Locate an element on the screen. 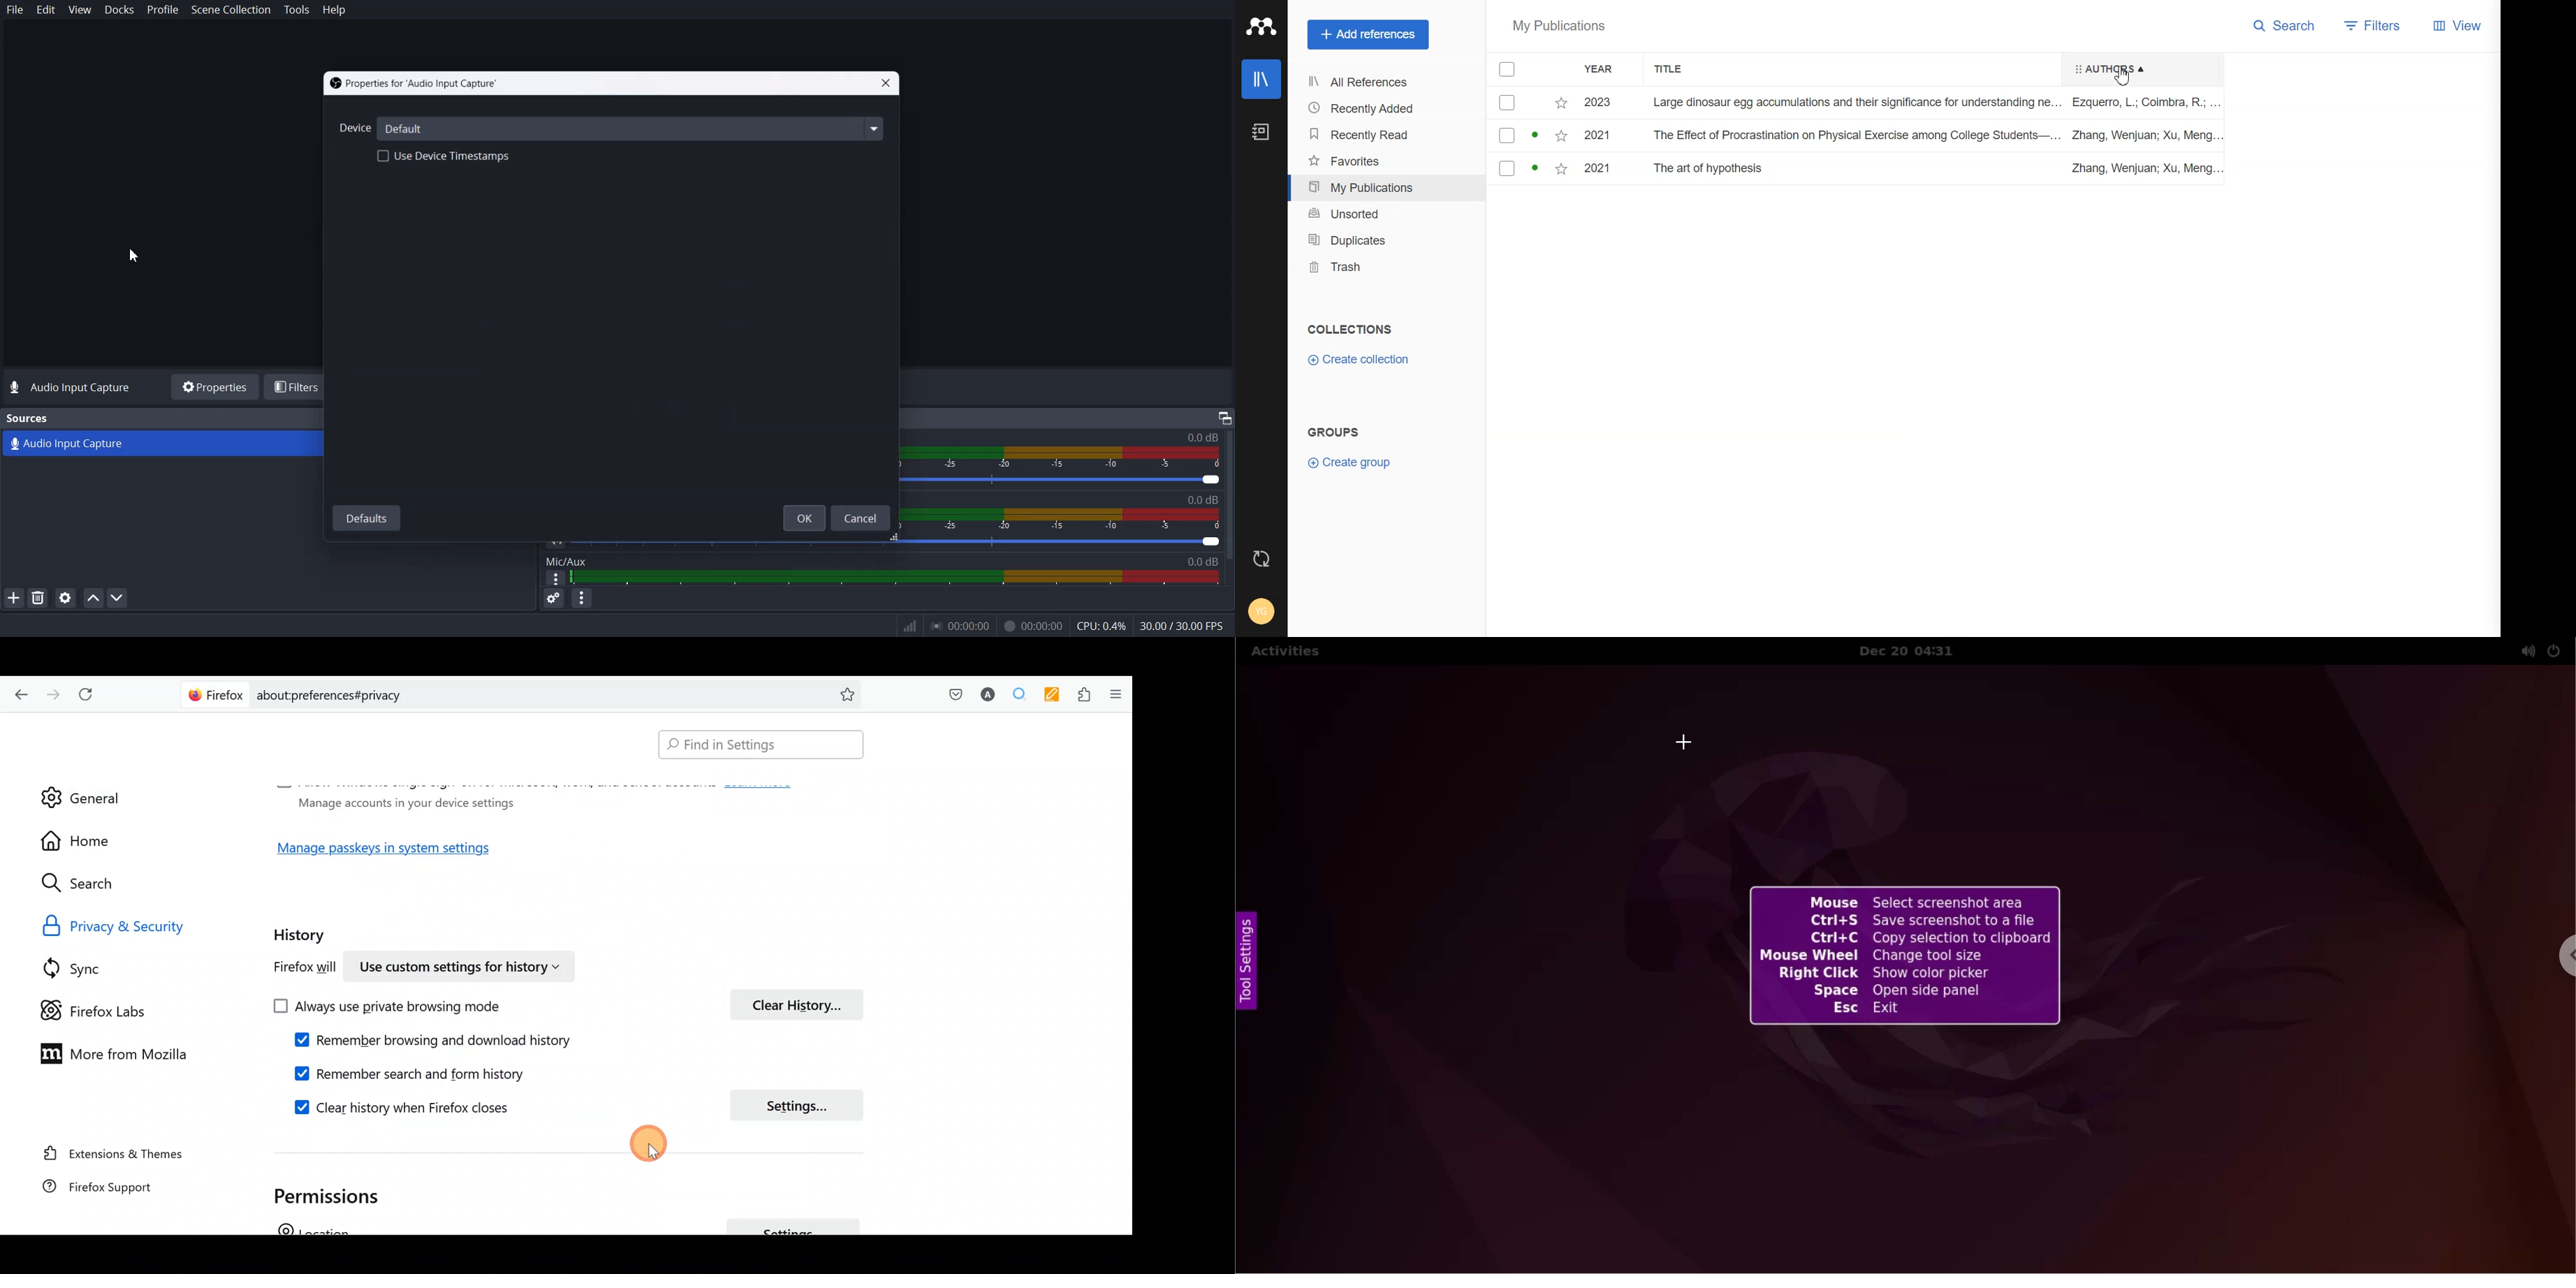 The image size is (2576, 1288). sound setting options is located at coordinates (2523, 651).